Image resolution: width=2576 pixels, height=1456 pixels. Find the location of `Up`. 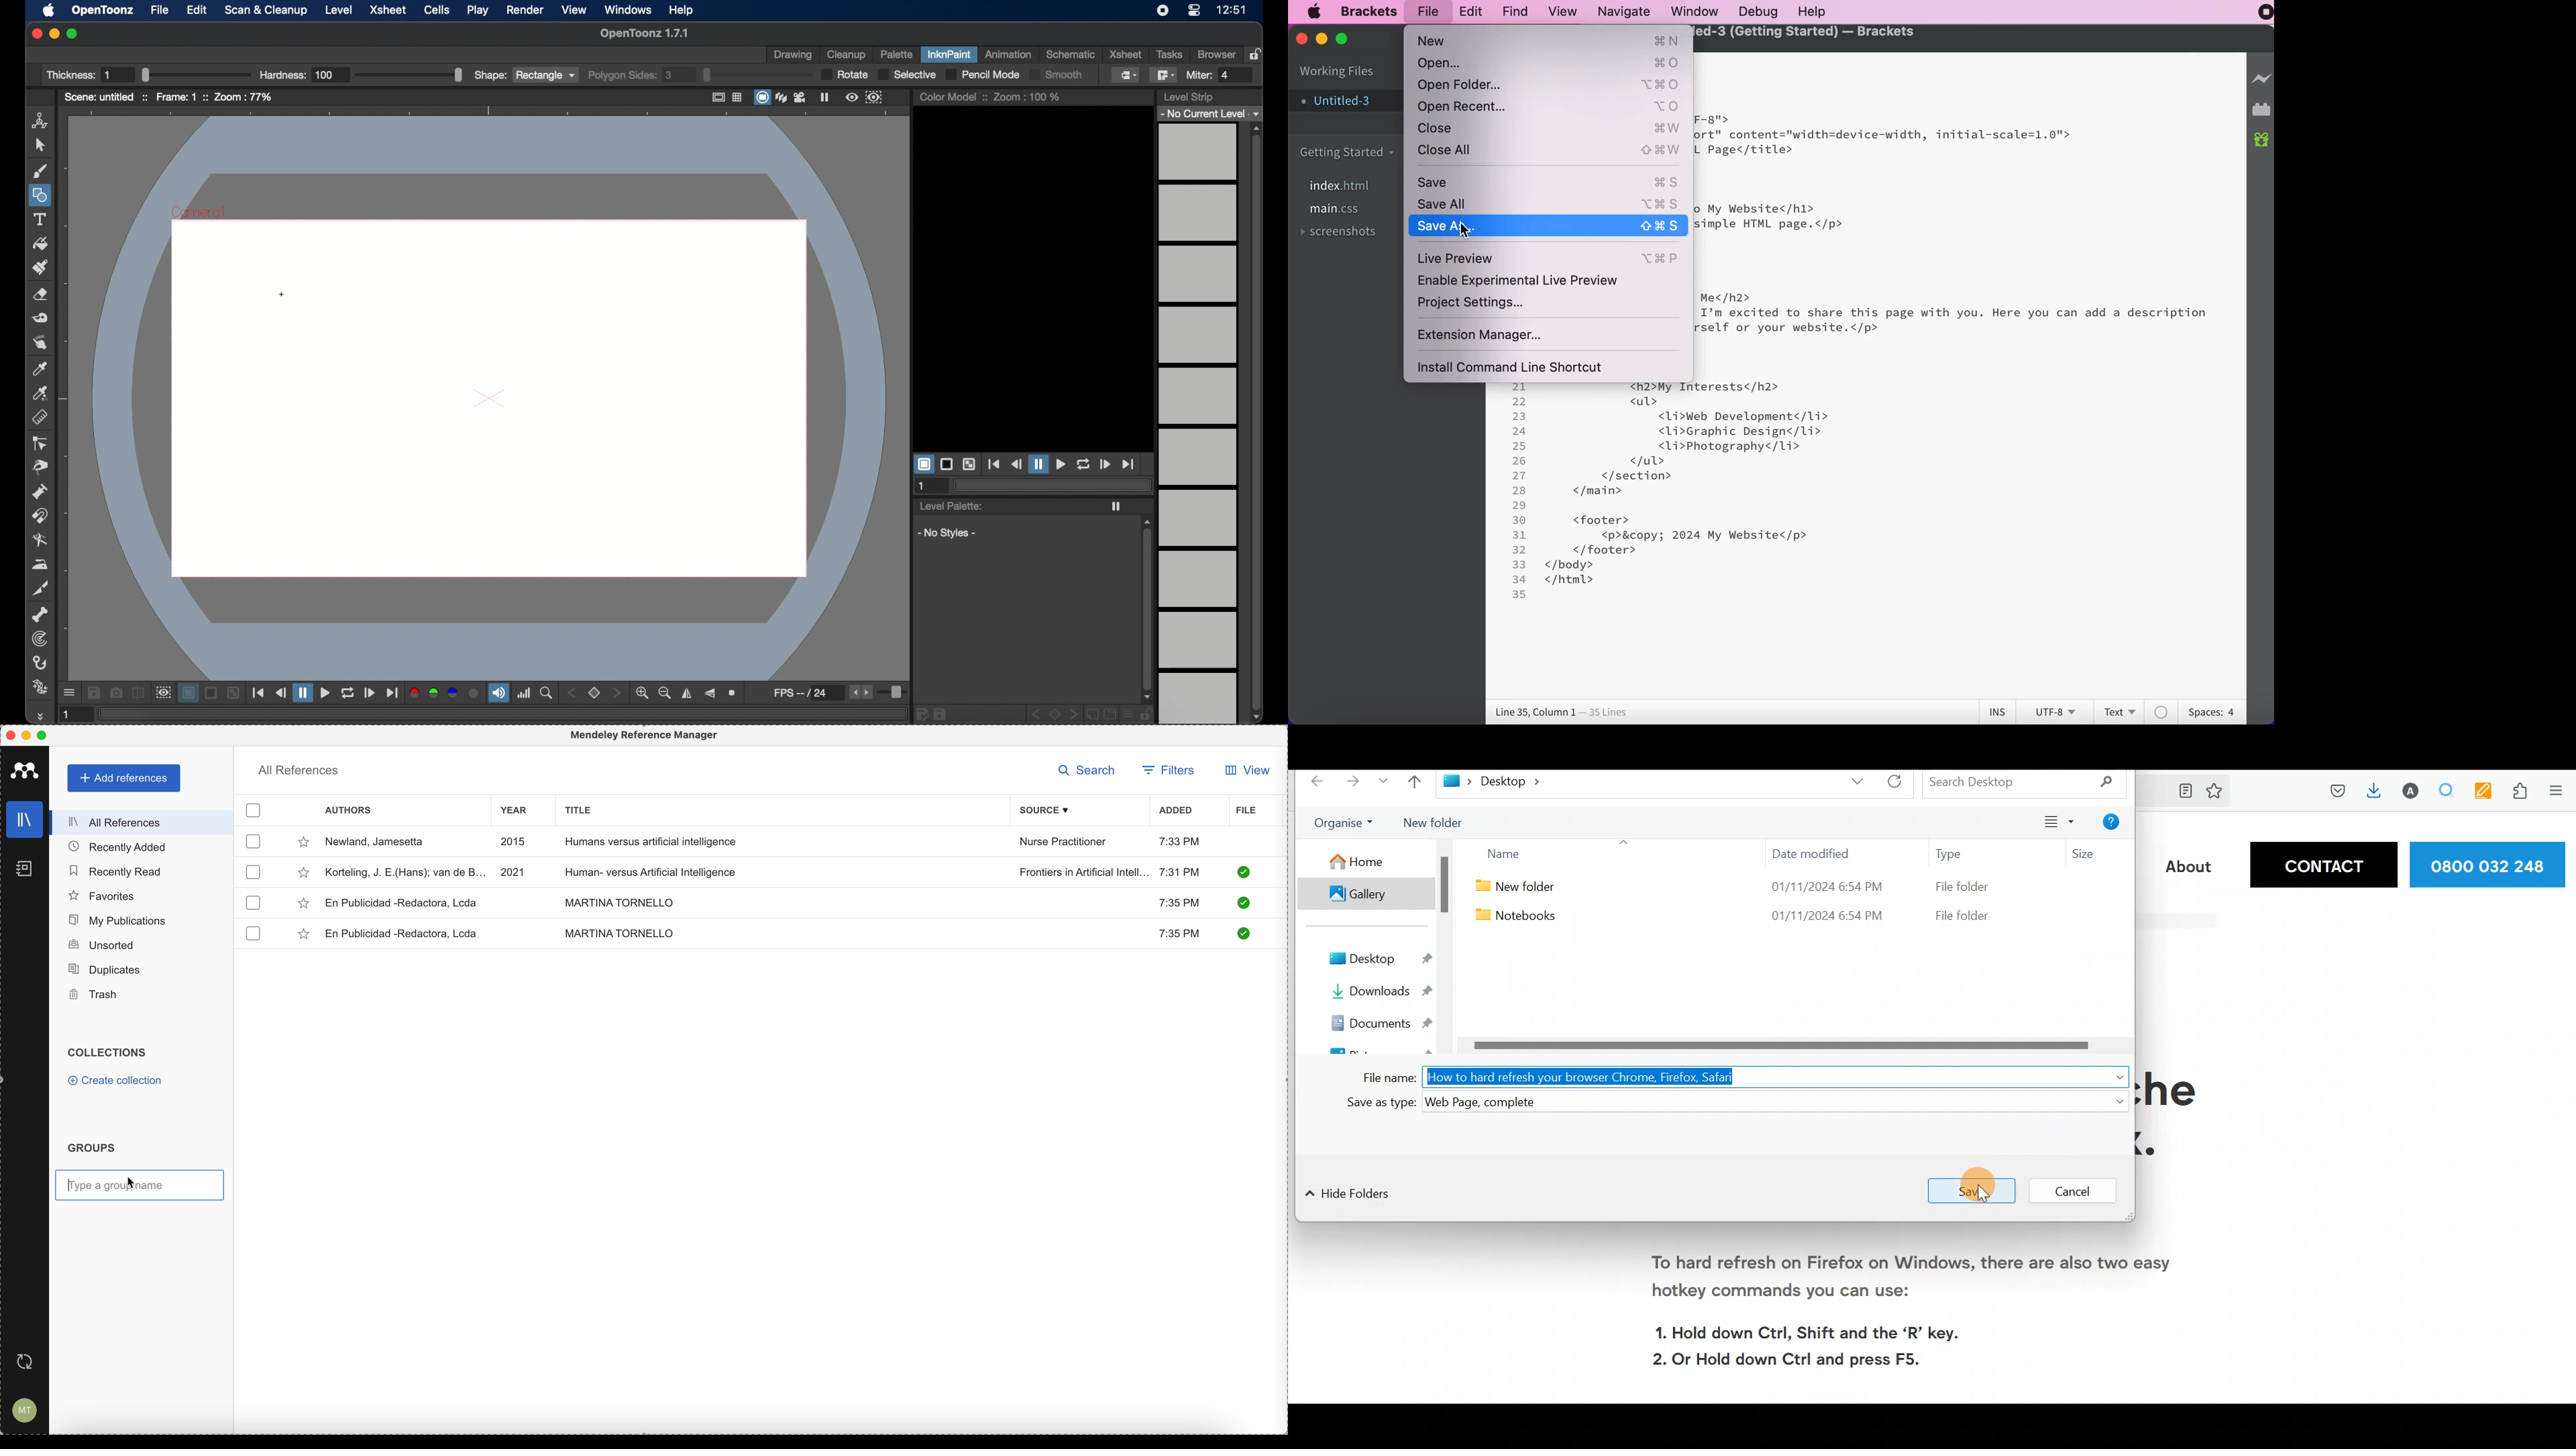

Up is located at coordinates (1418, 784).